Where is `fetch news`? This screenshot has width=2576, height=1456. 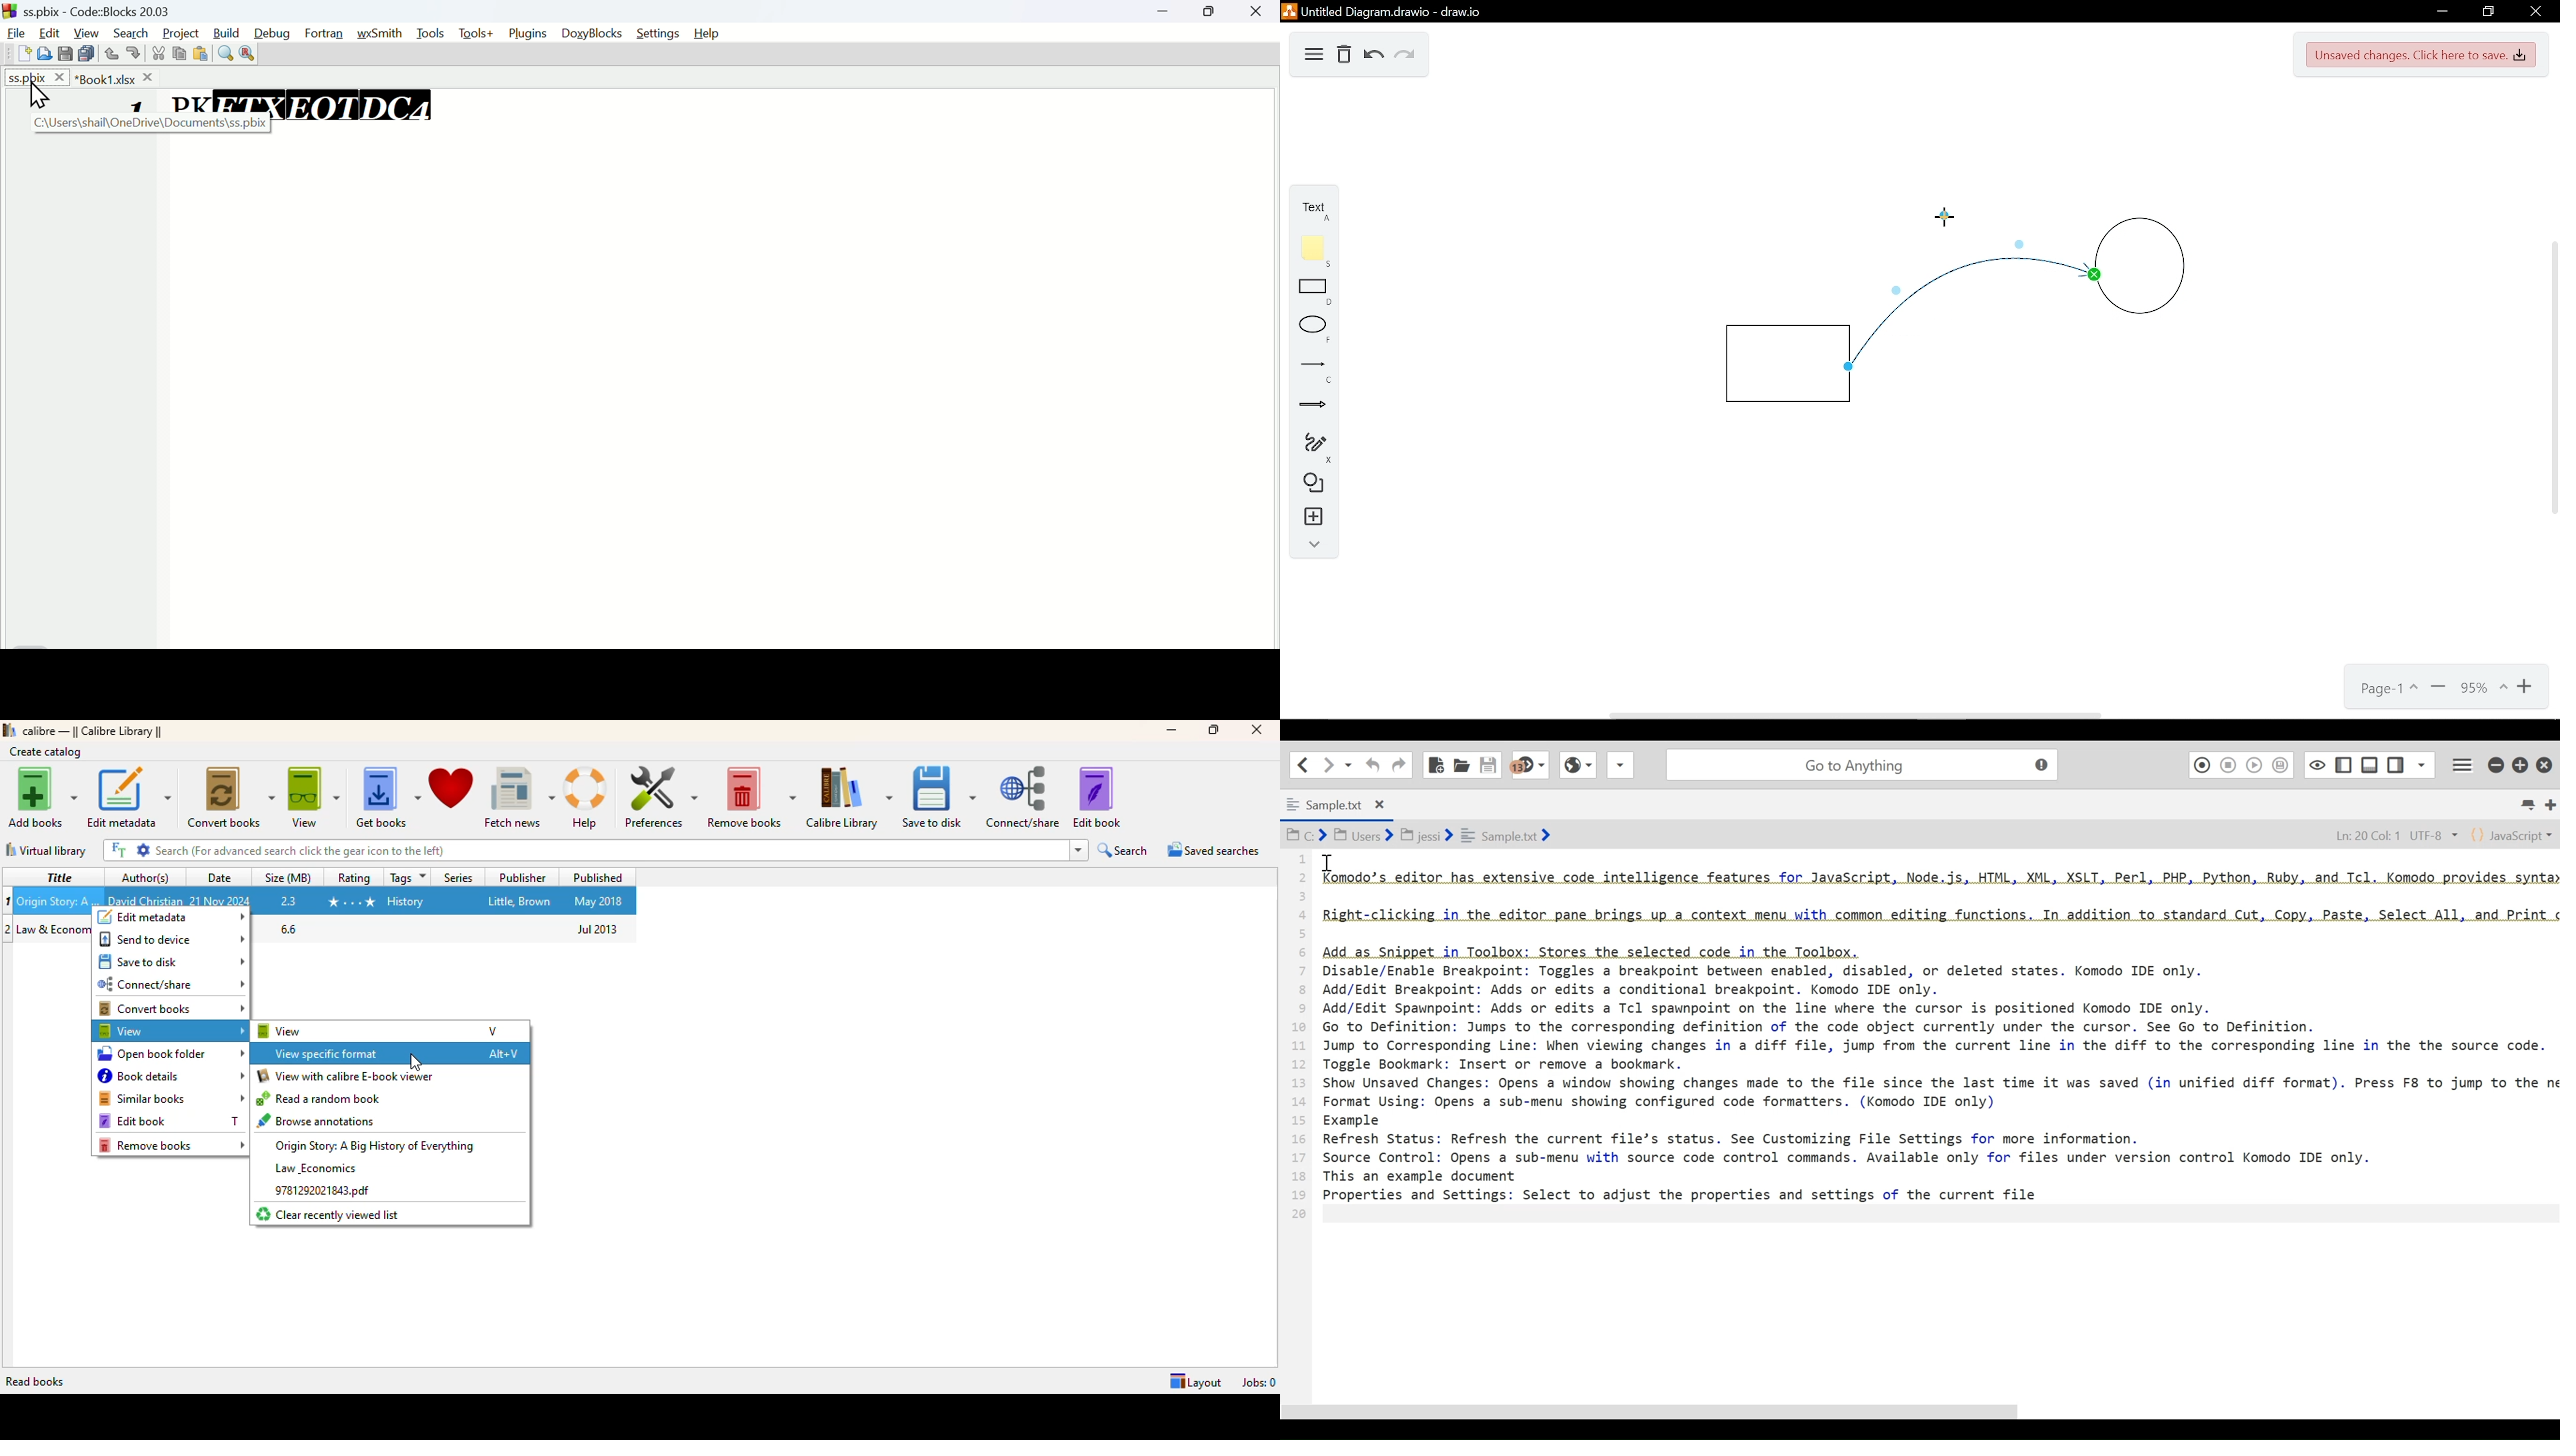
fetch news is located at coordinates (519, 798).